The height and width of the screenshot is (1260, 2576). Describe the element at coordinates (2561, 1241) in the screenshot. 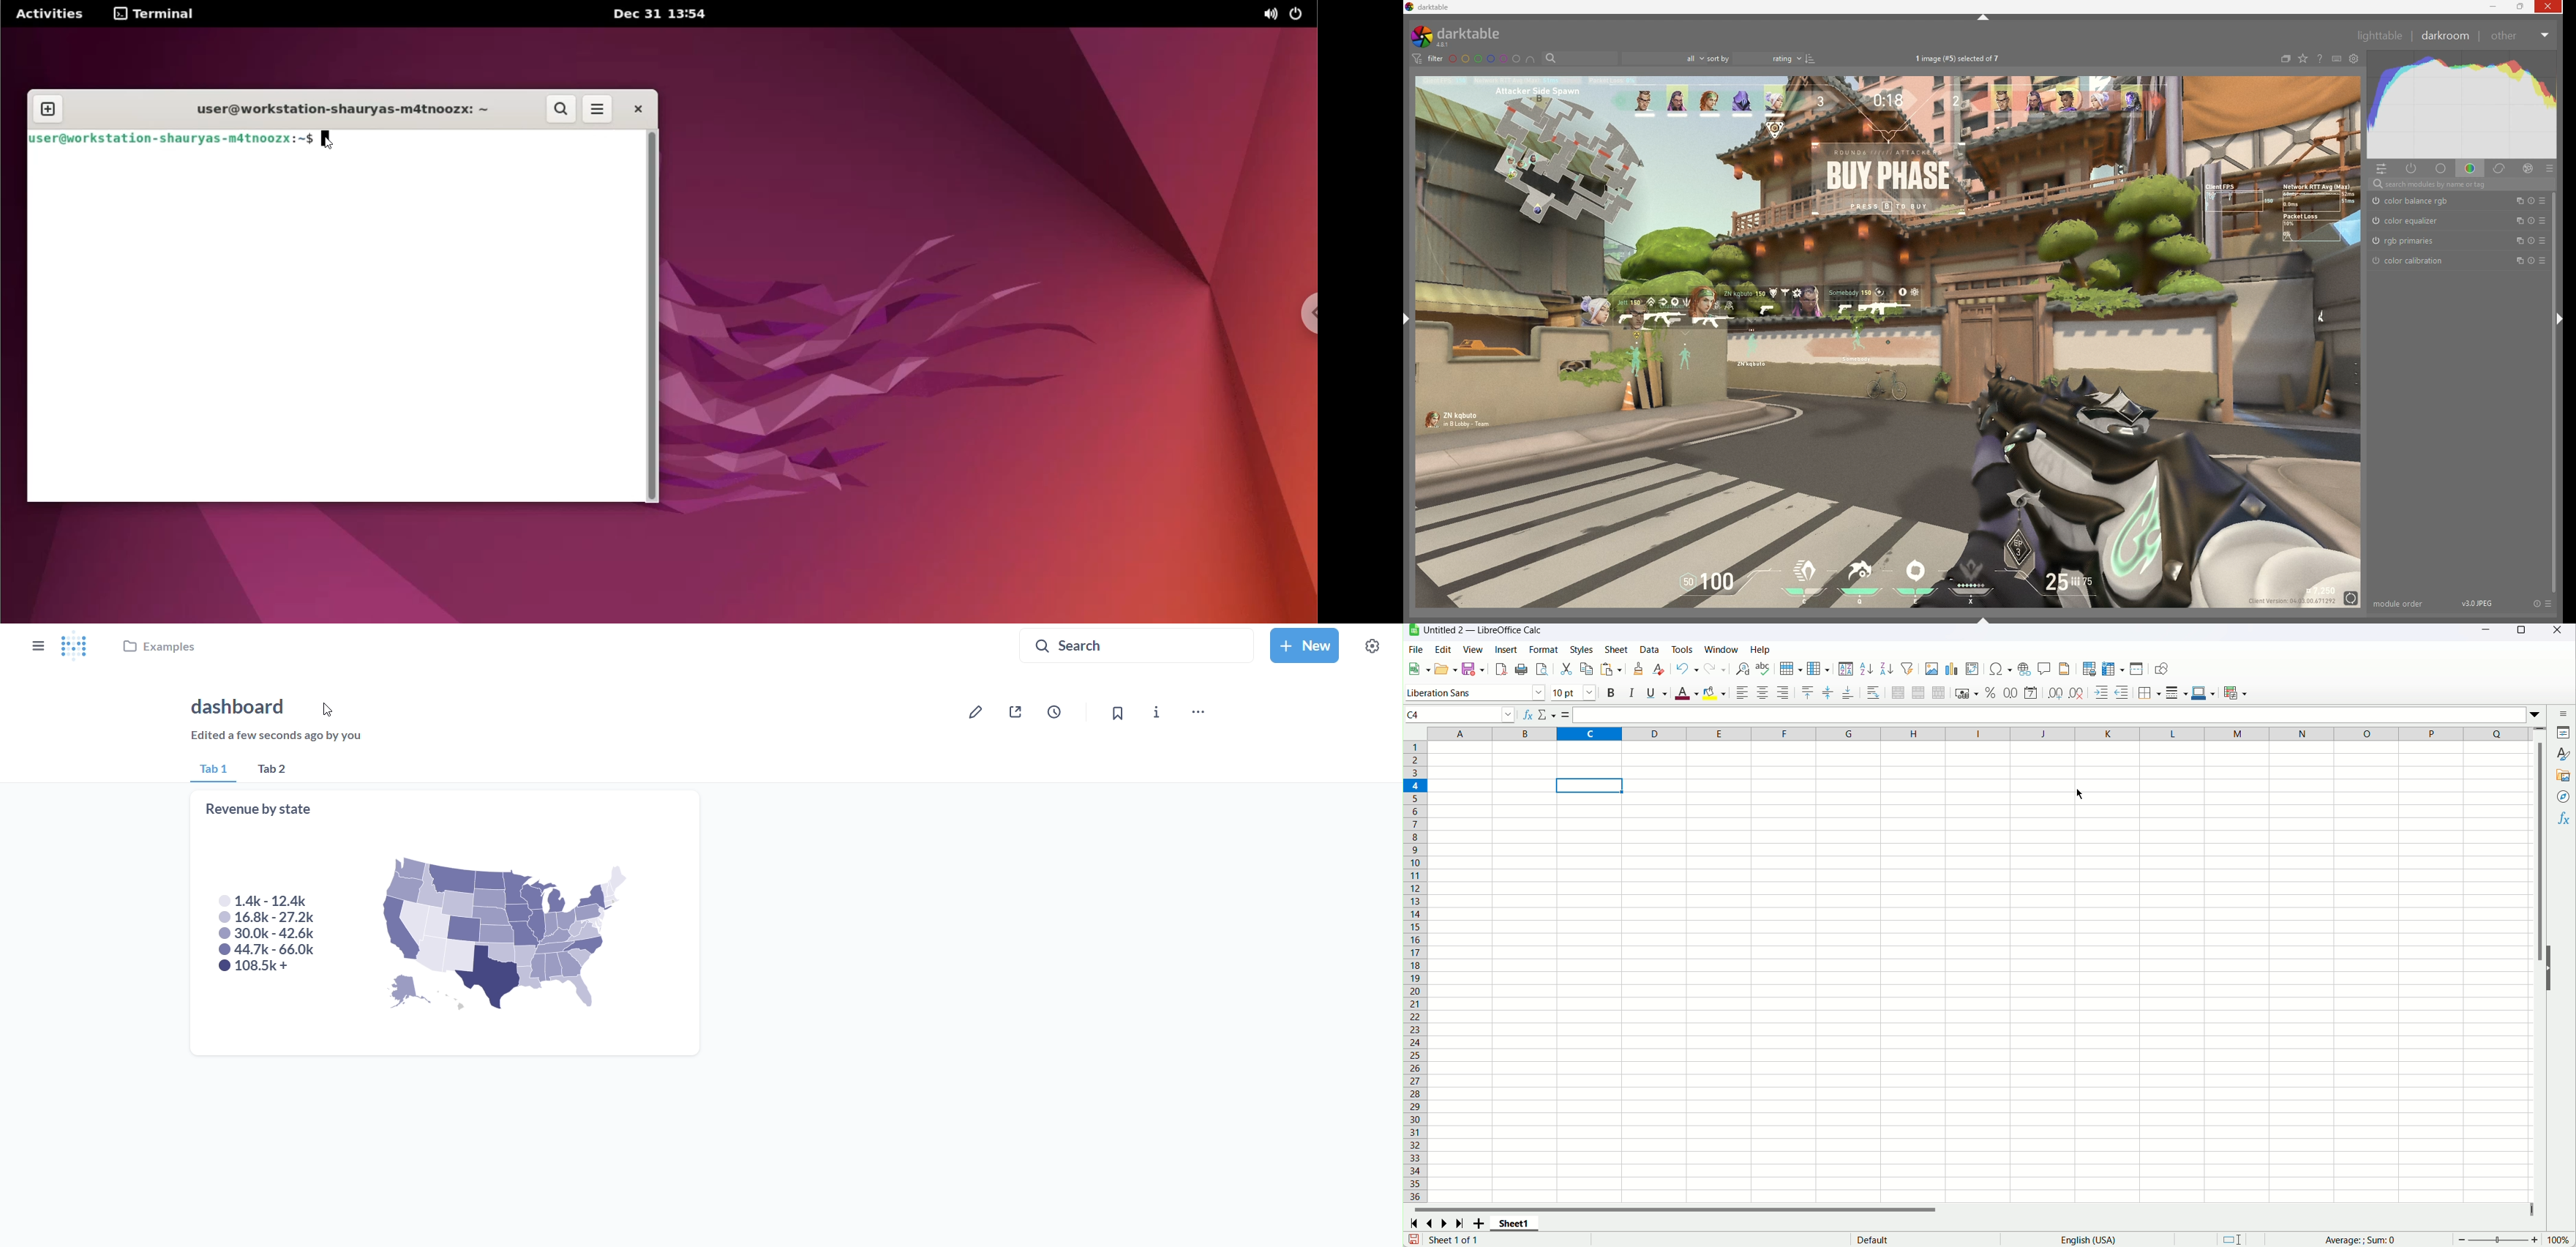

I see `Zoom factor` at that location.